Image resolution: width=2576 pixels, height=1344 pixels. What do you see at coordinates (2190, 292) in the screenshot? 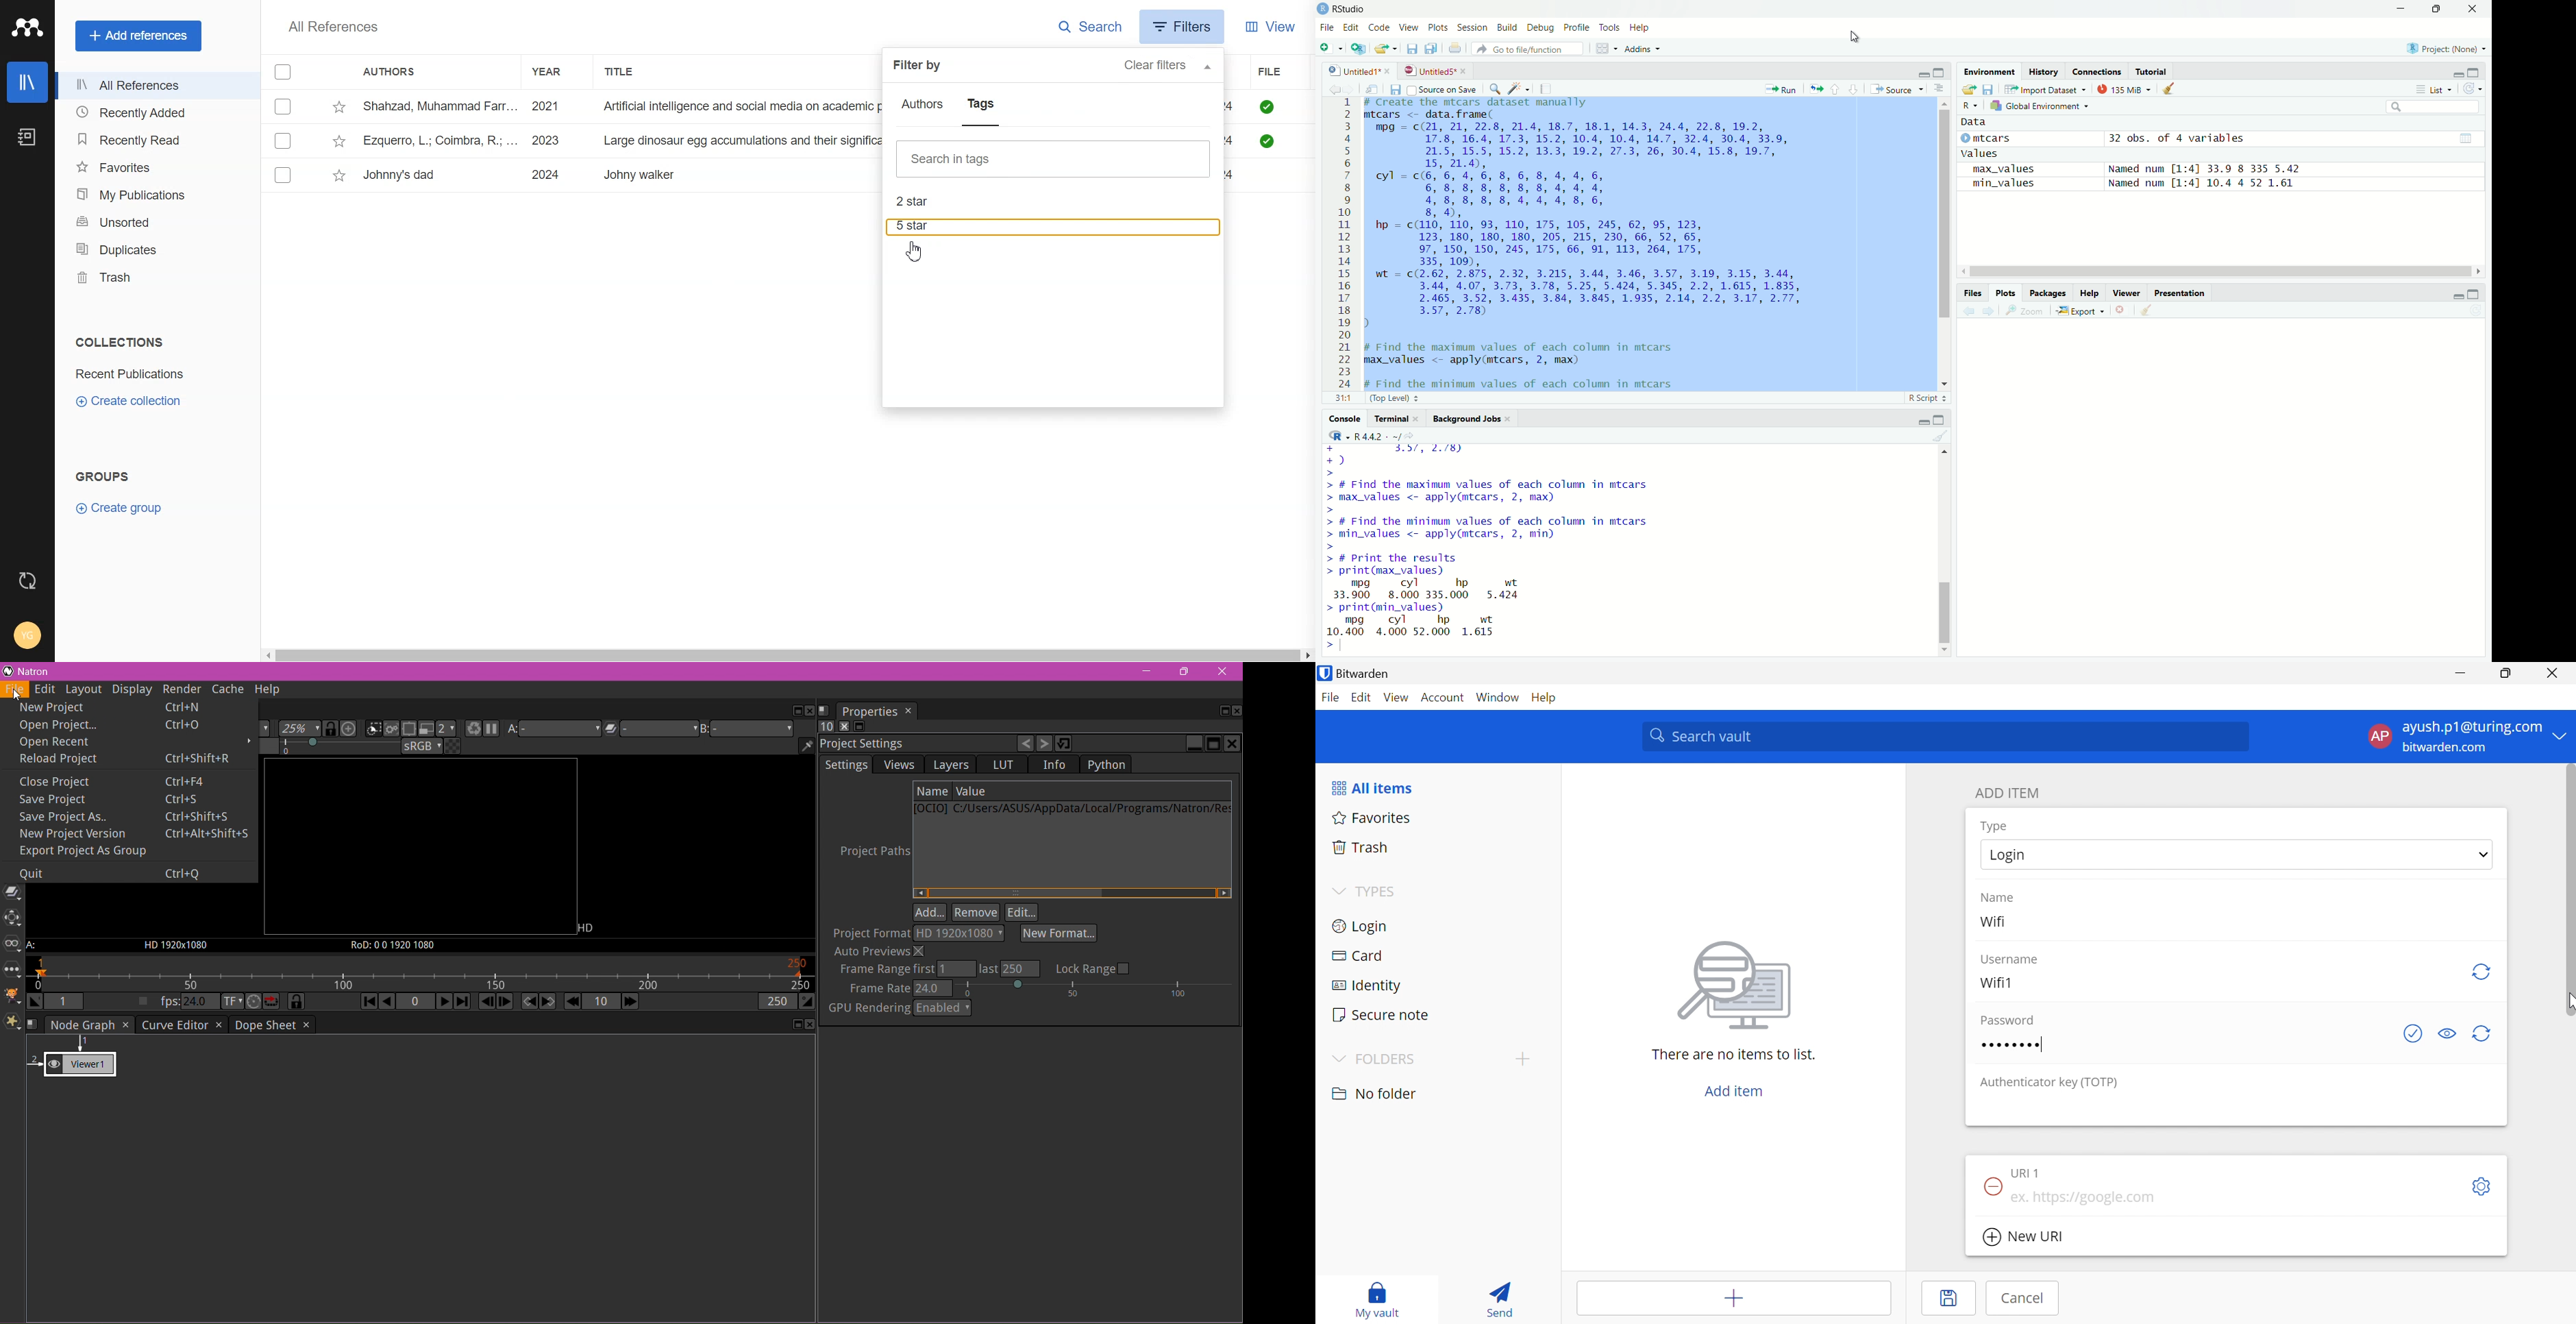
I see `Presentation` at bounding box center [2190, 292].